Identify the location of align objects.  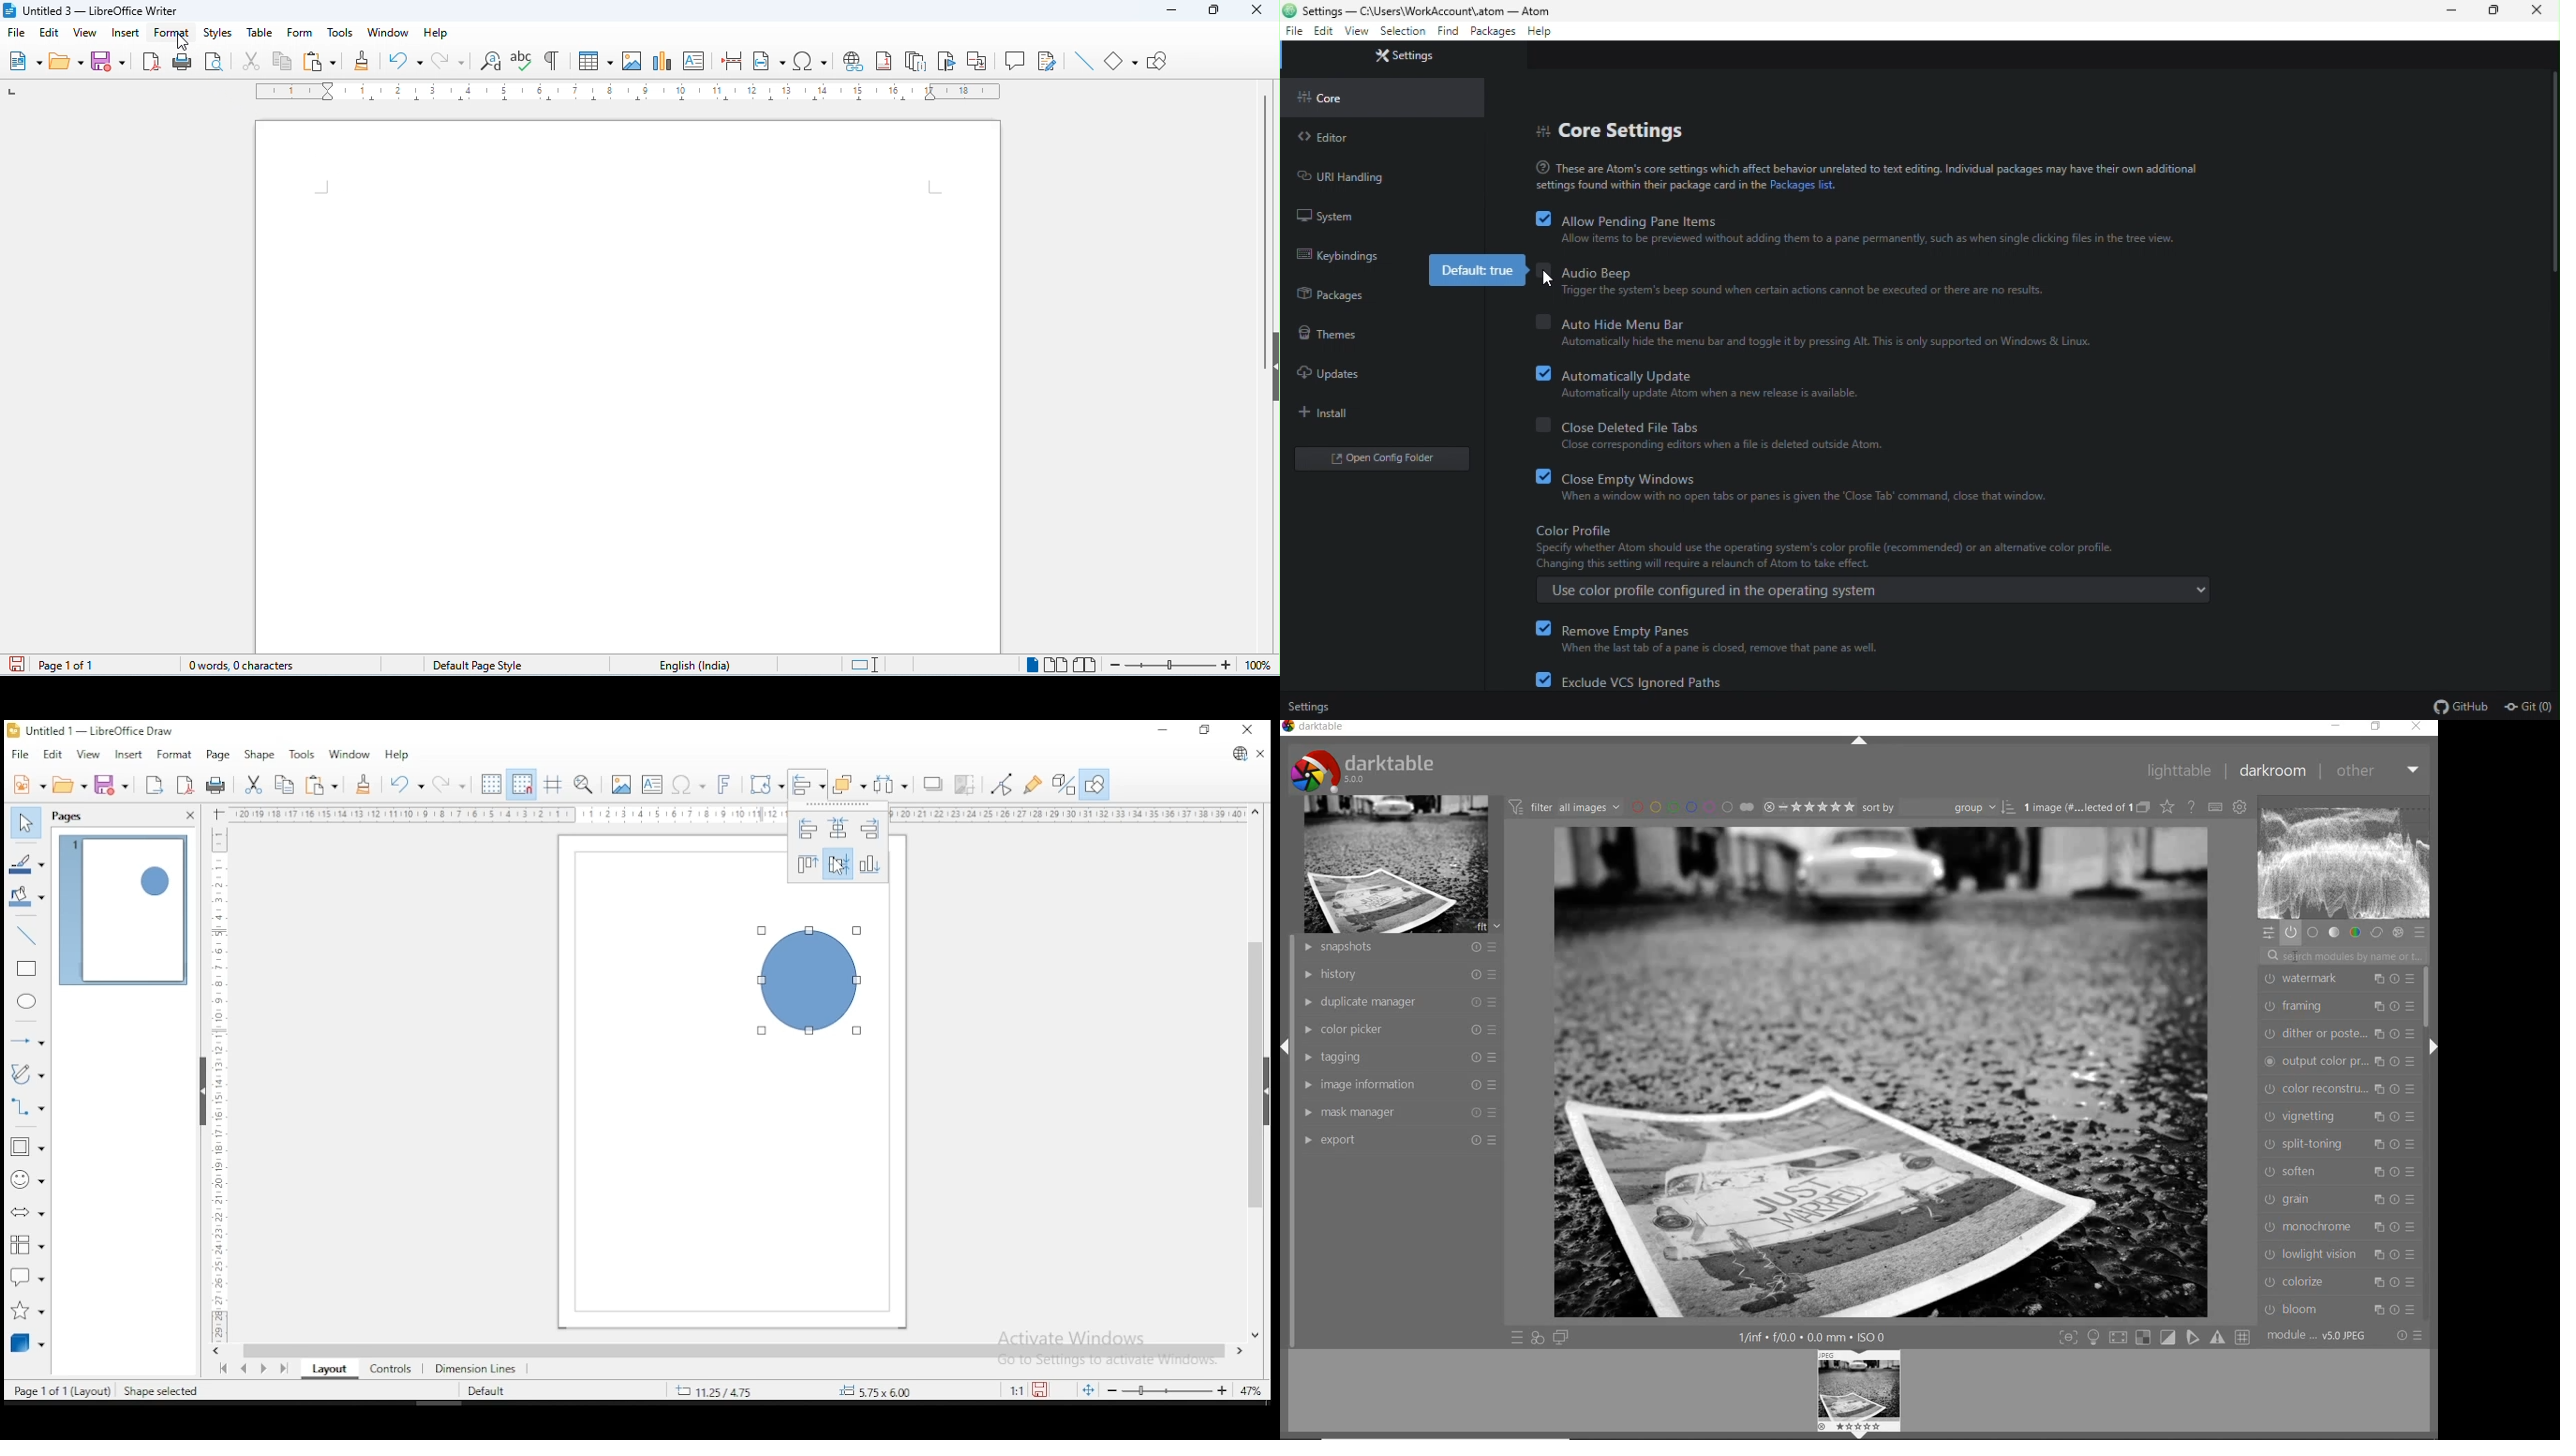
(806, 785).